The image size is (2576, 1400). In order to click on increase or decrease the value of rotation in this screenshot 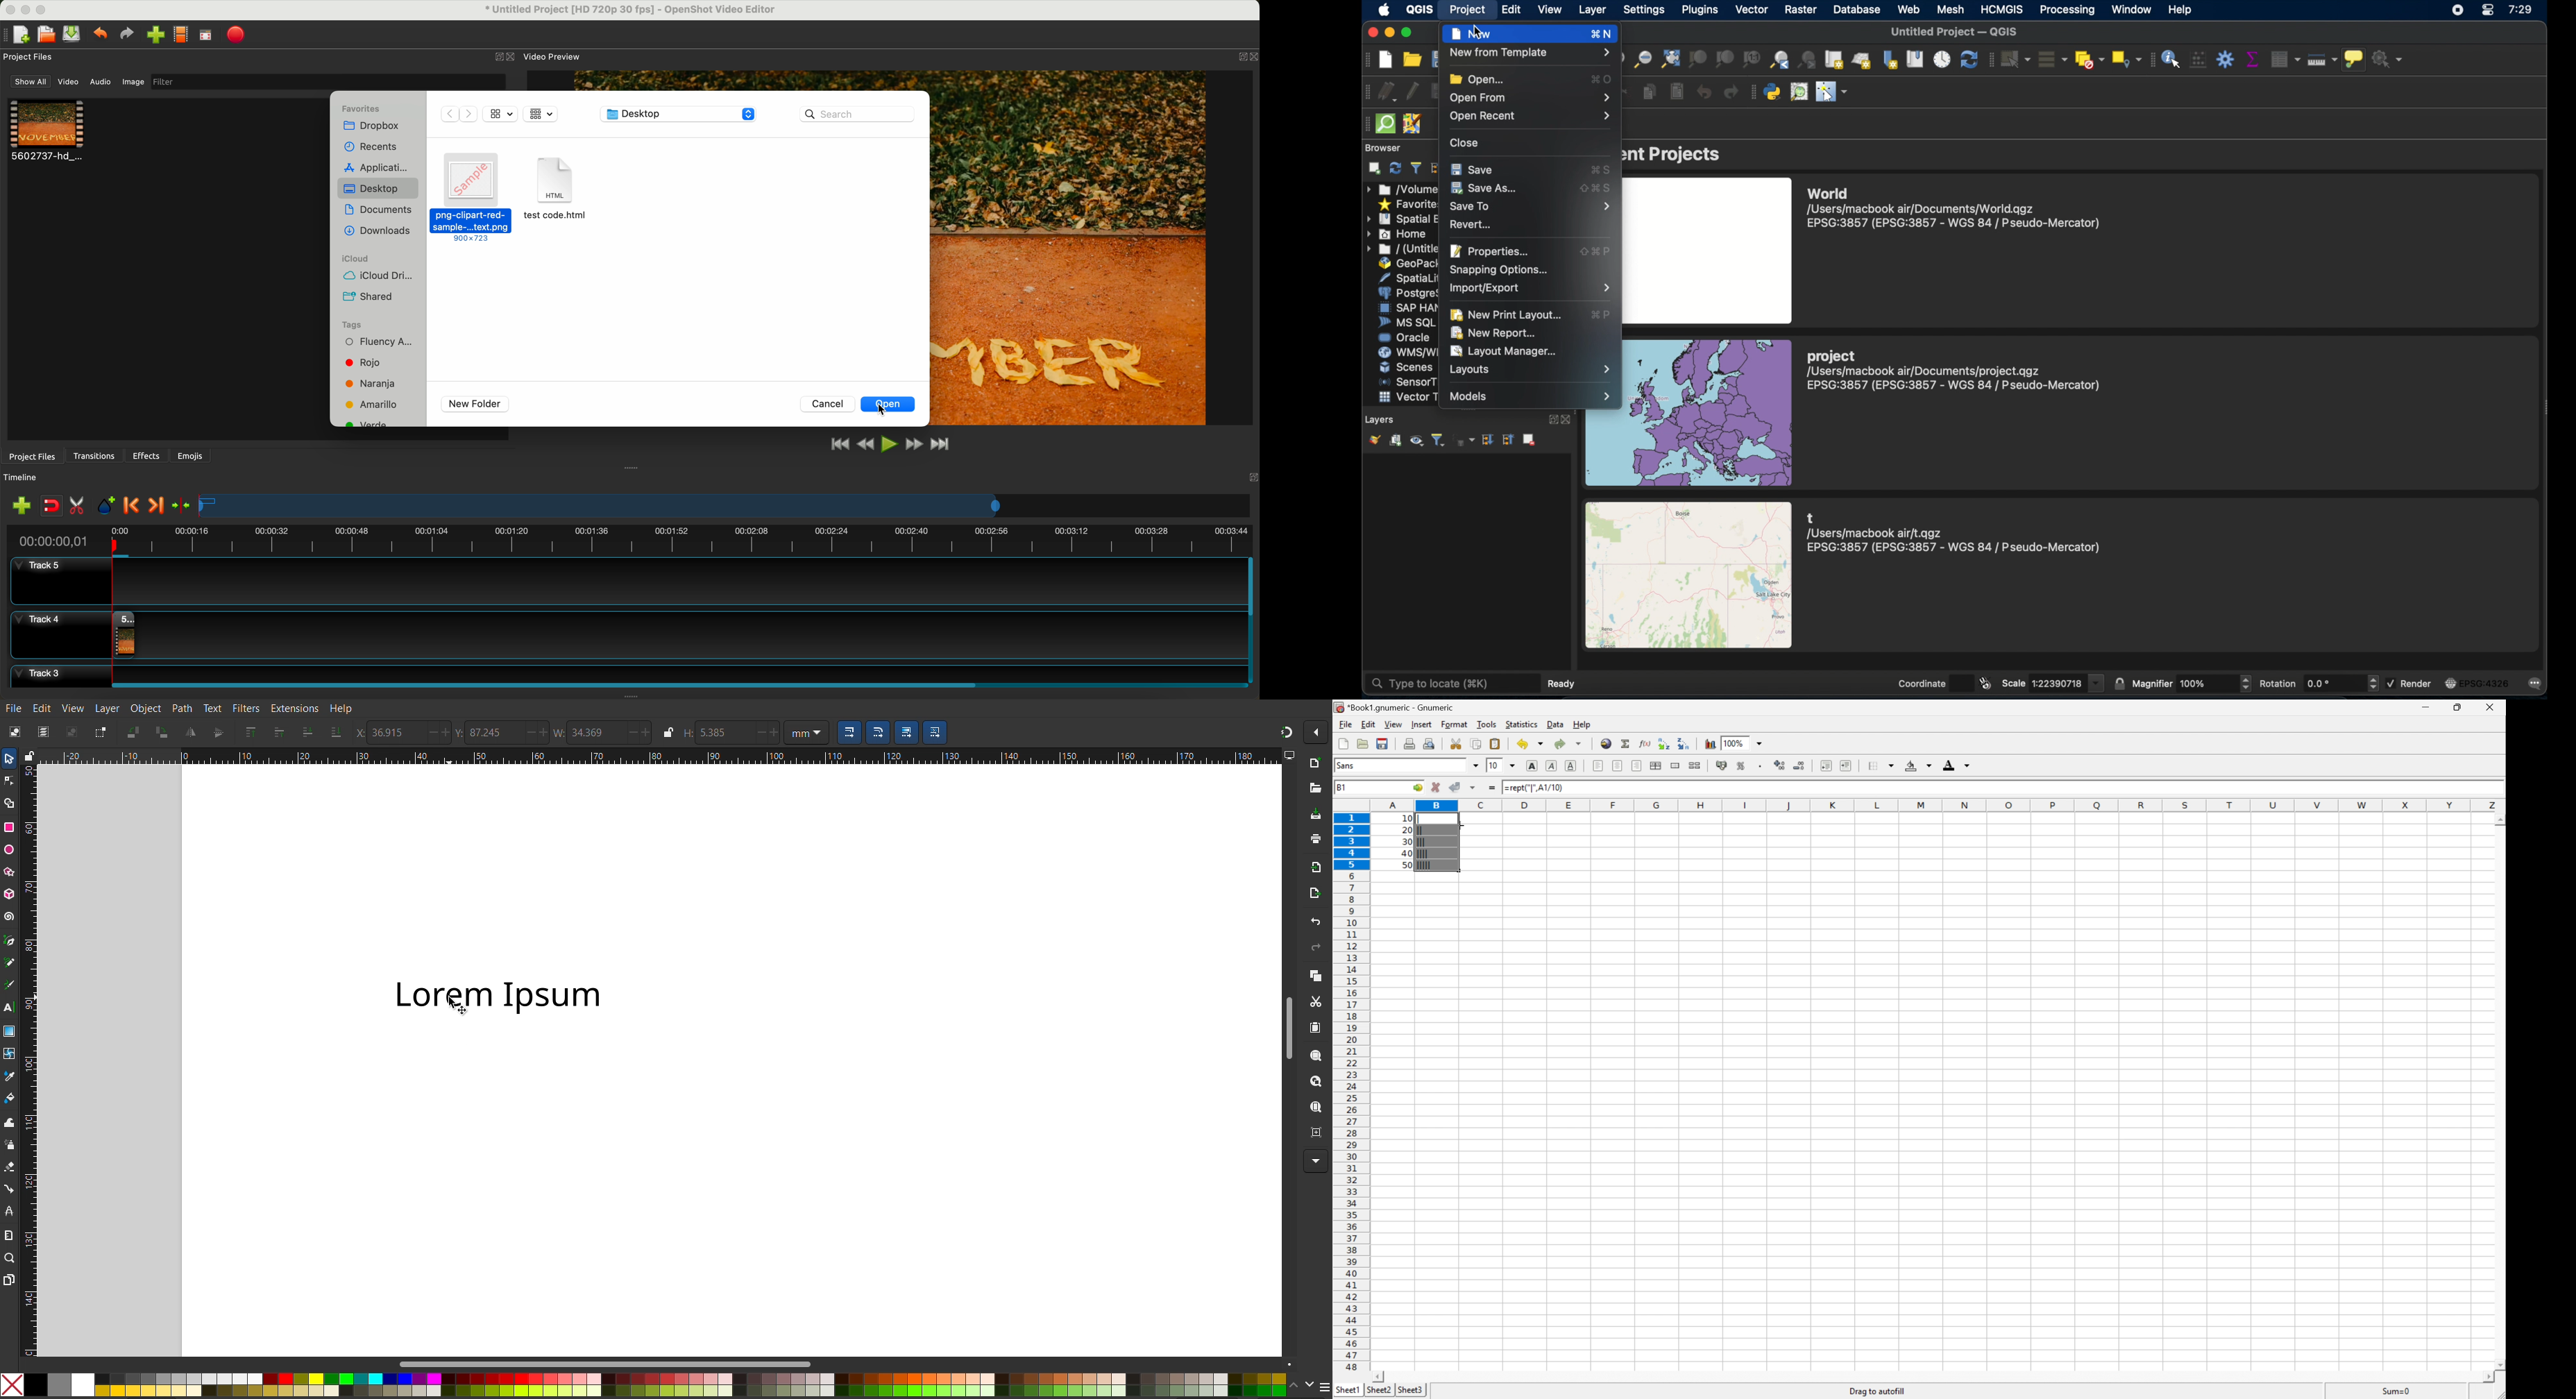, I will do `click(2373, 683)`.